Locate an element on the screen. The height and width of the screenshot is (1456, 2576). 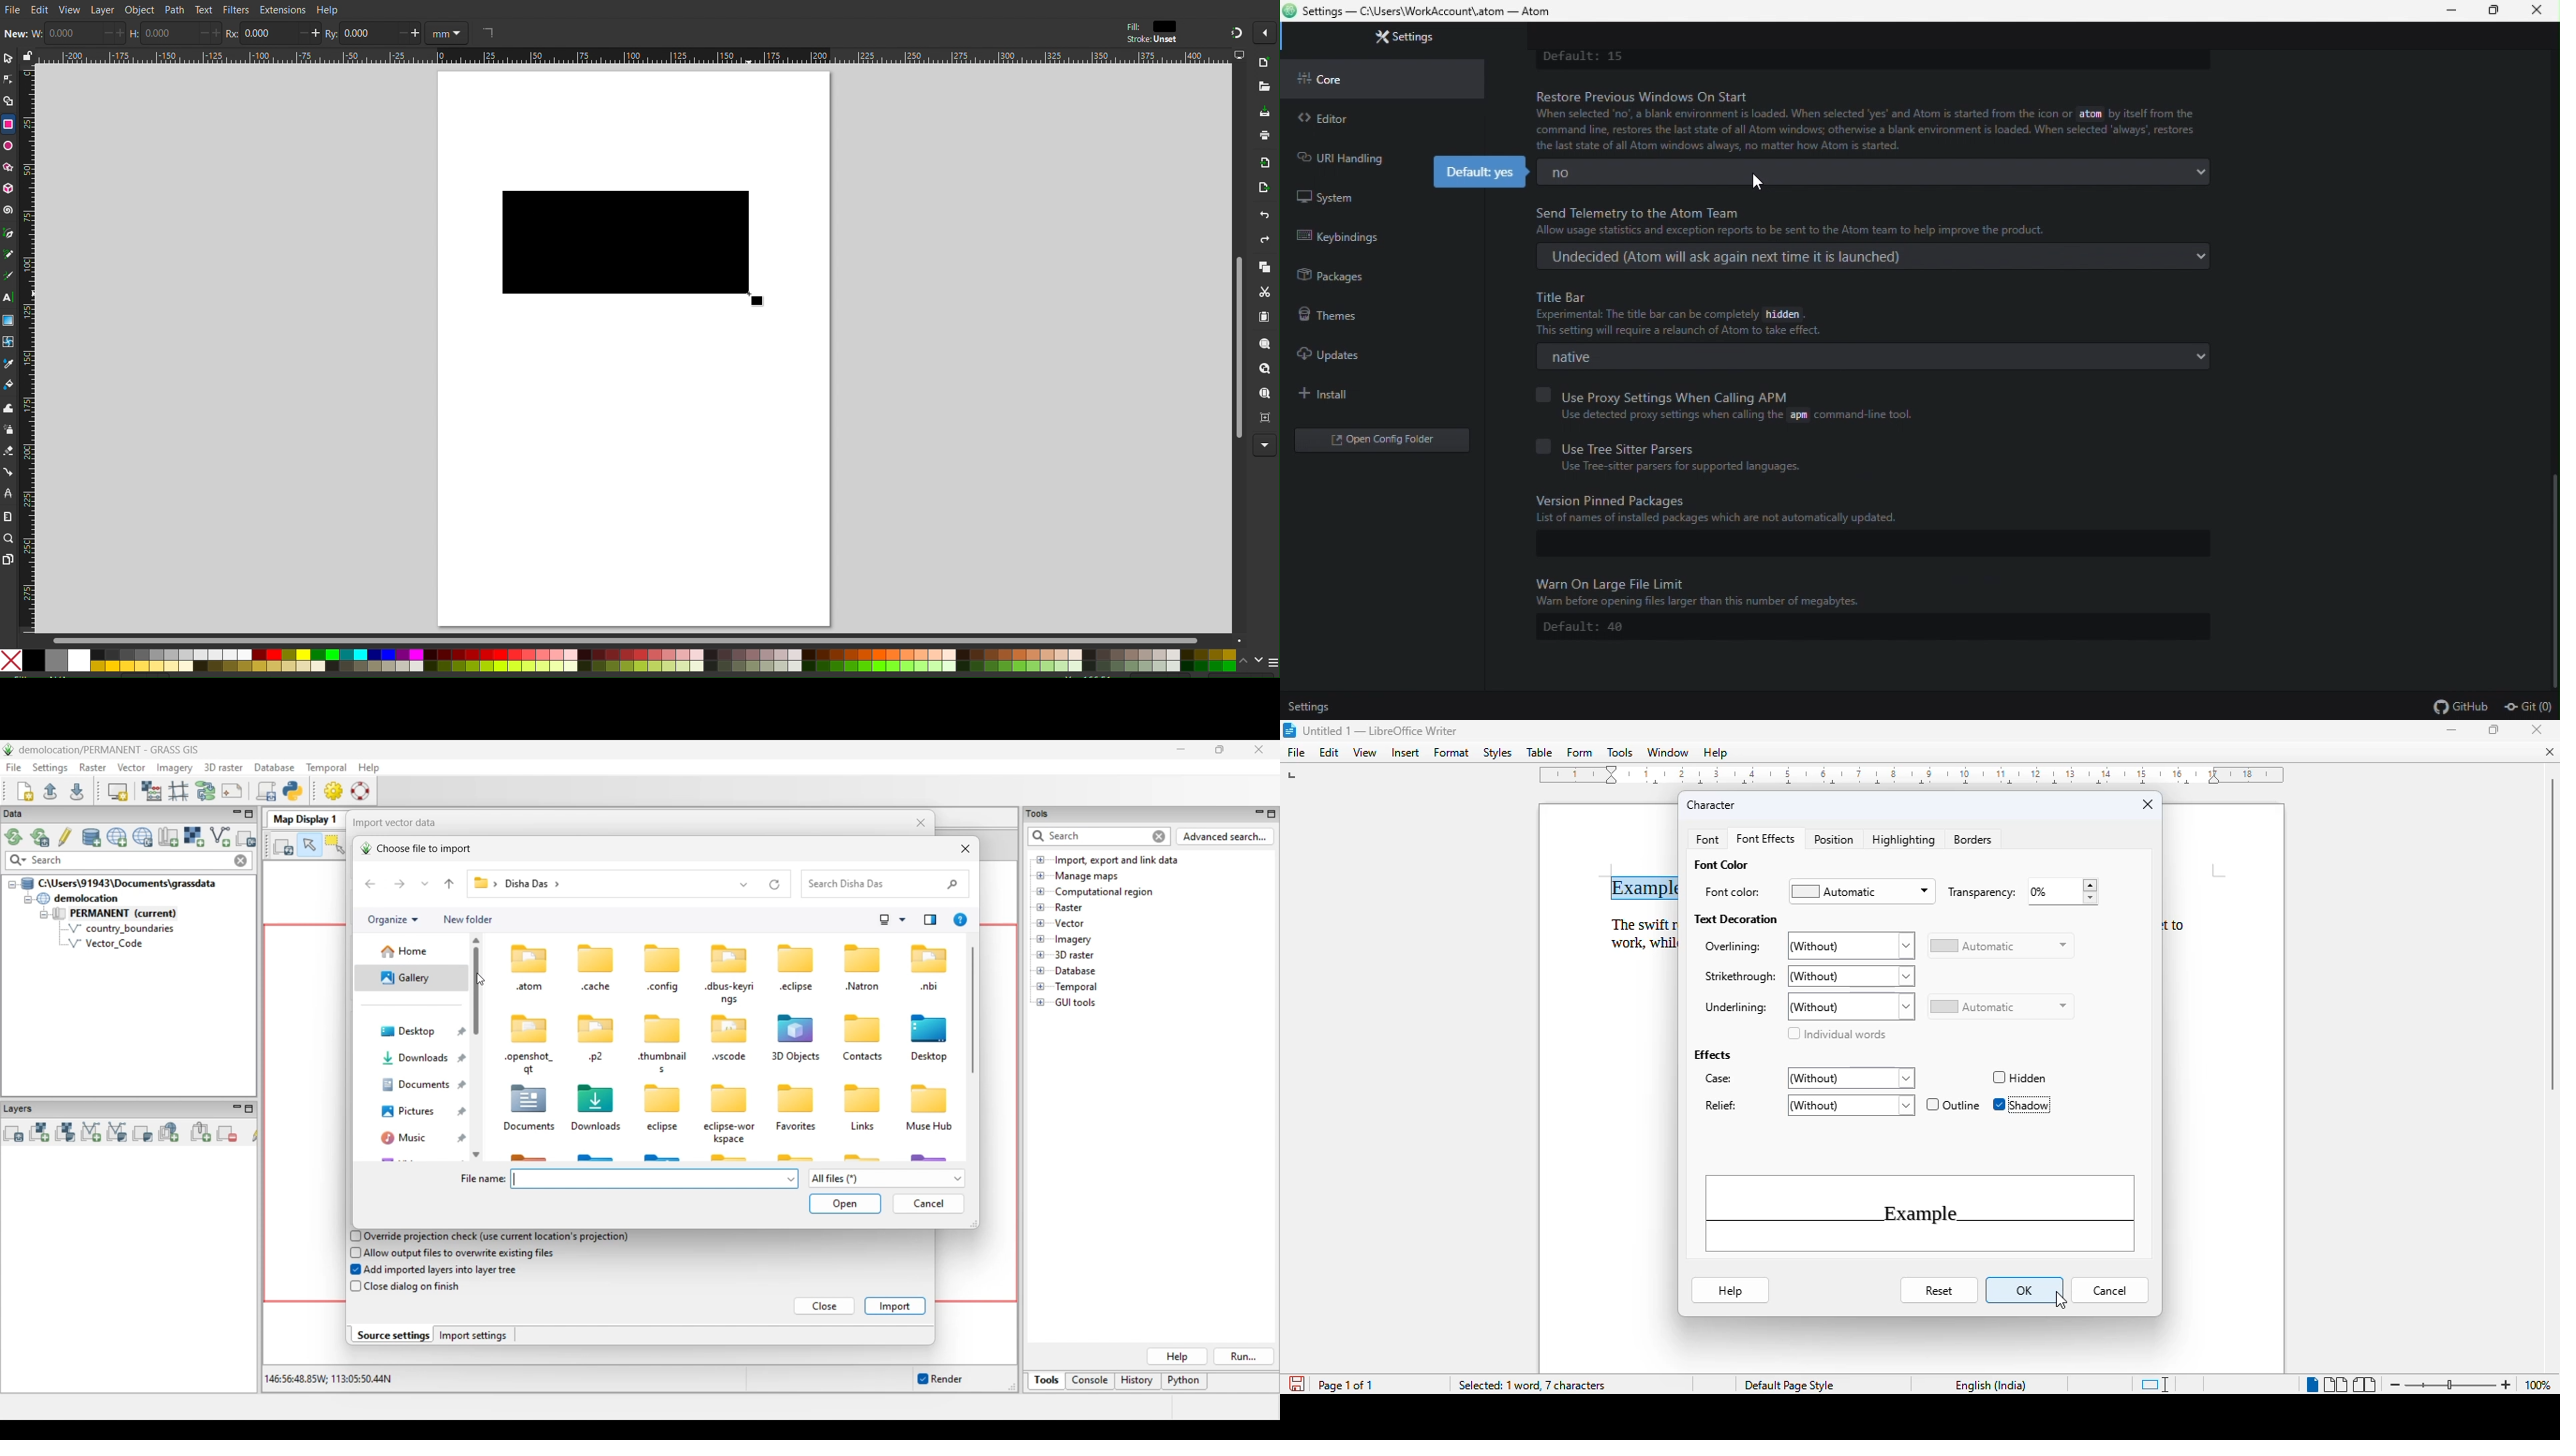
maximize is located at coordinates (2493, 728).